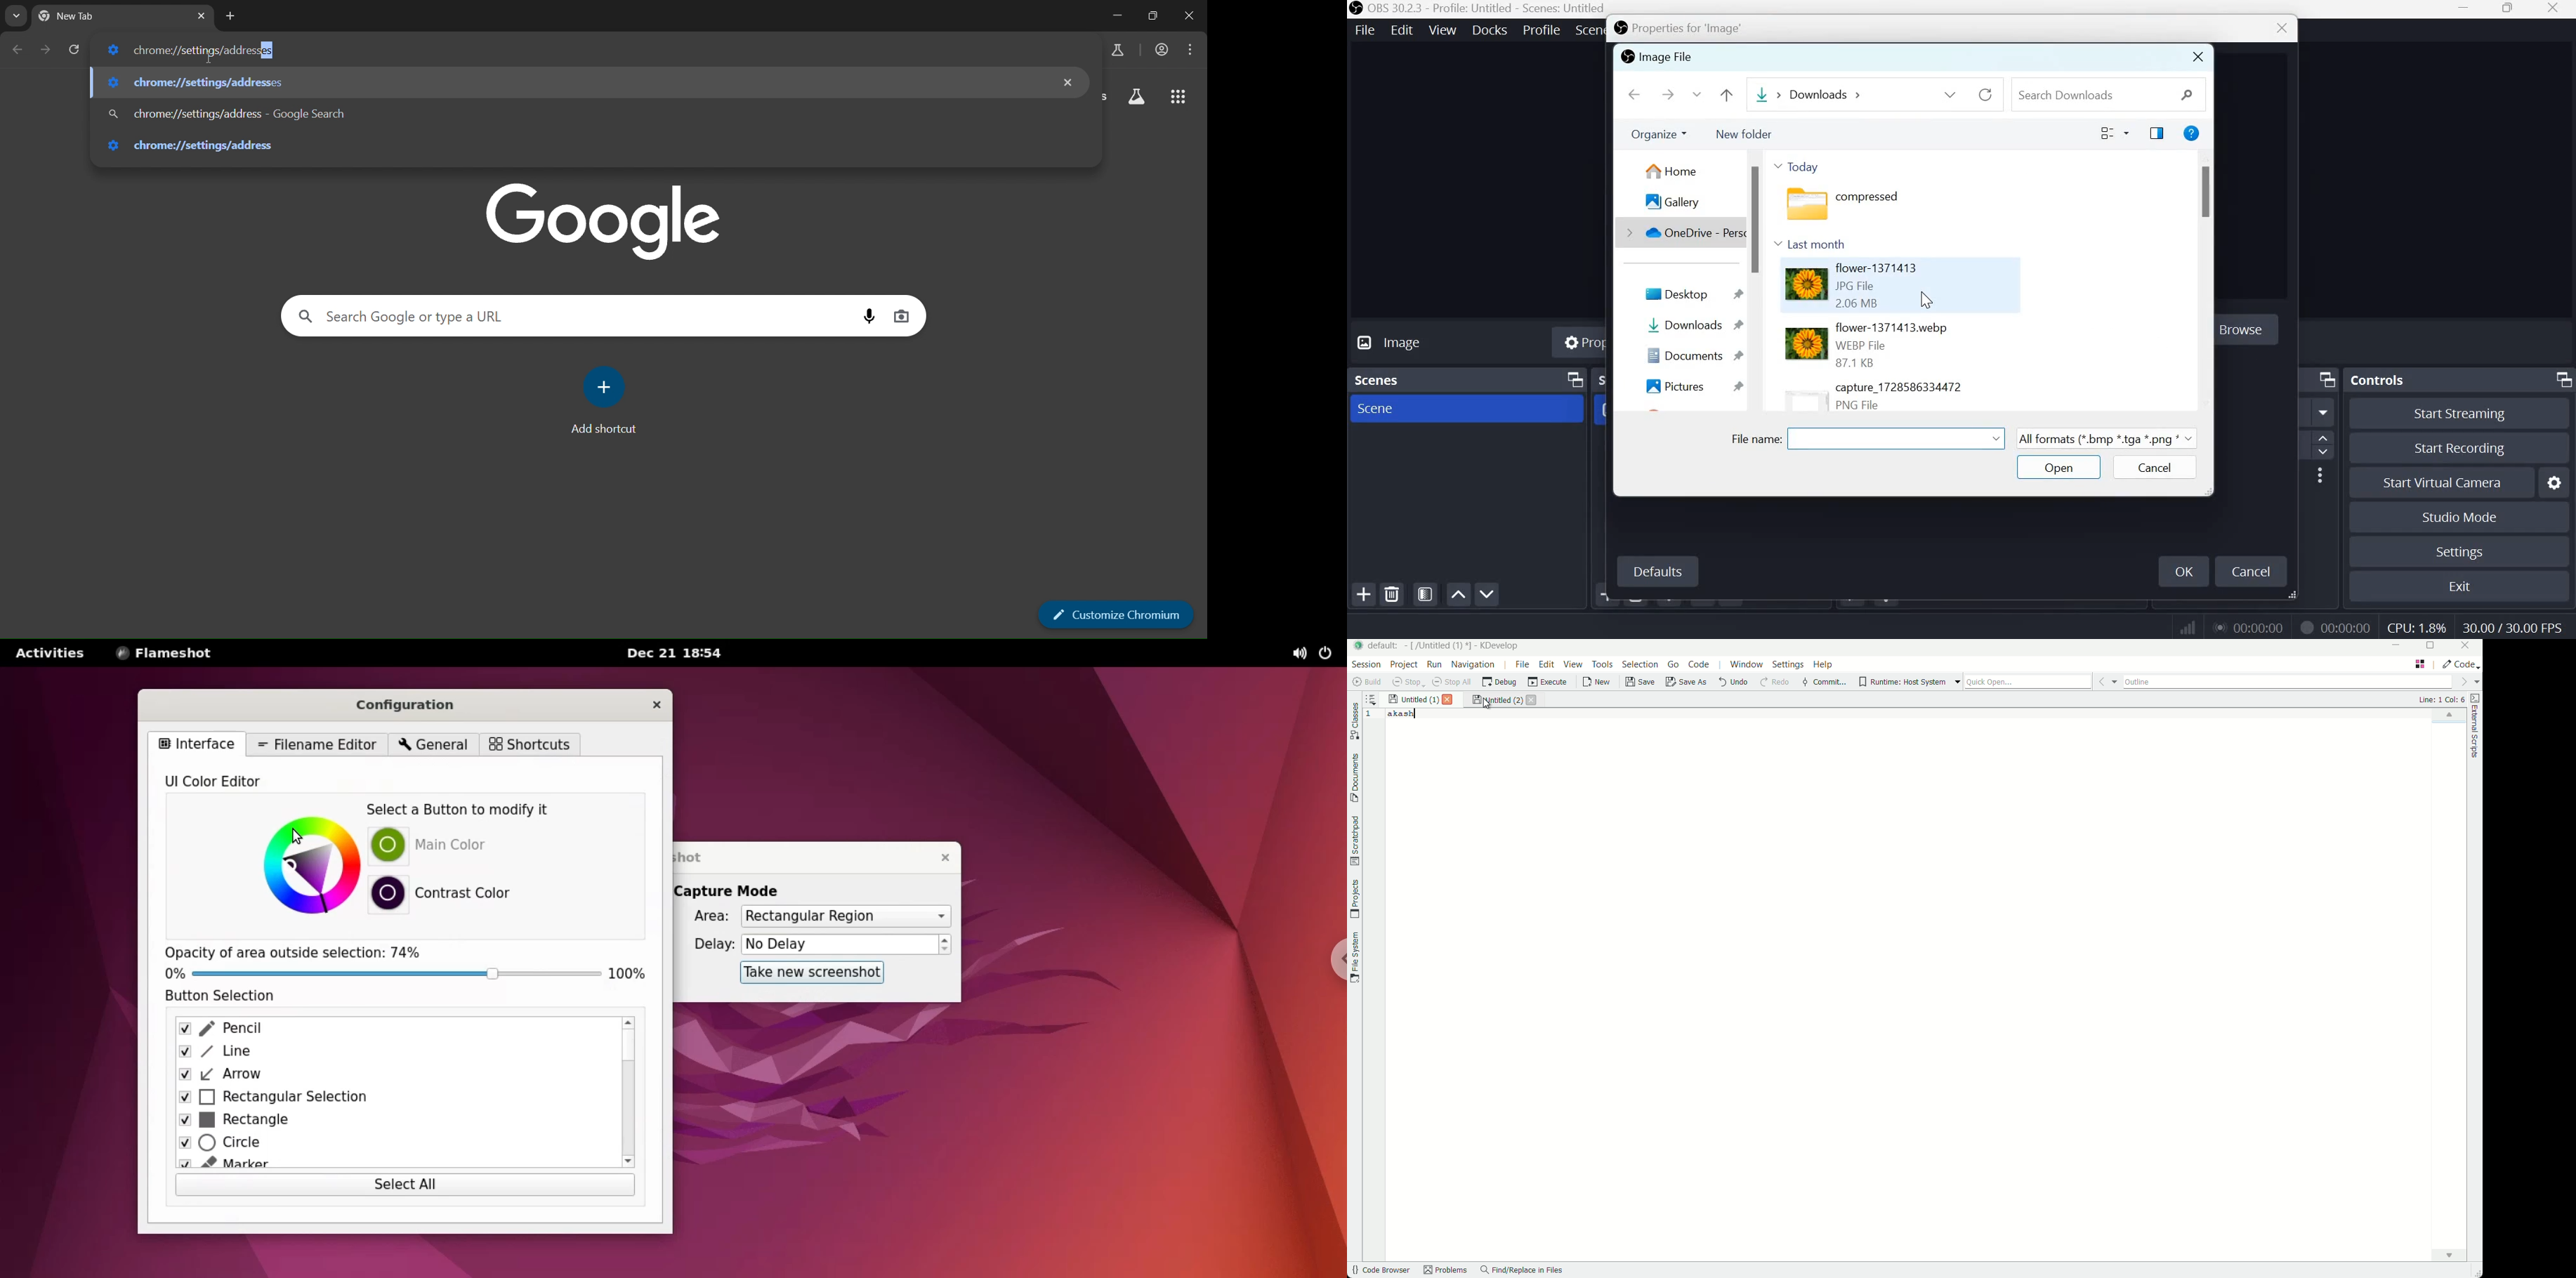 The width and height of the screenshot is (2576, 1288). I want to click on increase, so click(2327, 439).